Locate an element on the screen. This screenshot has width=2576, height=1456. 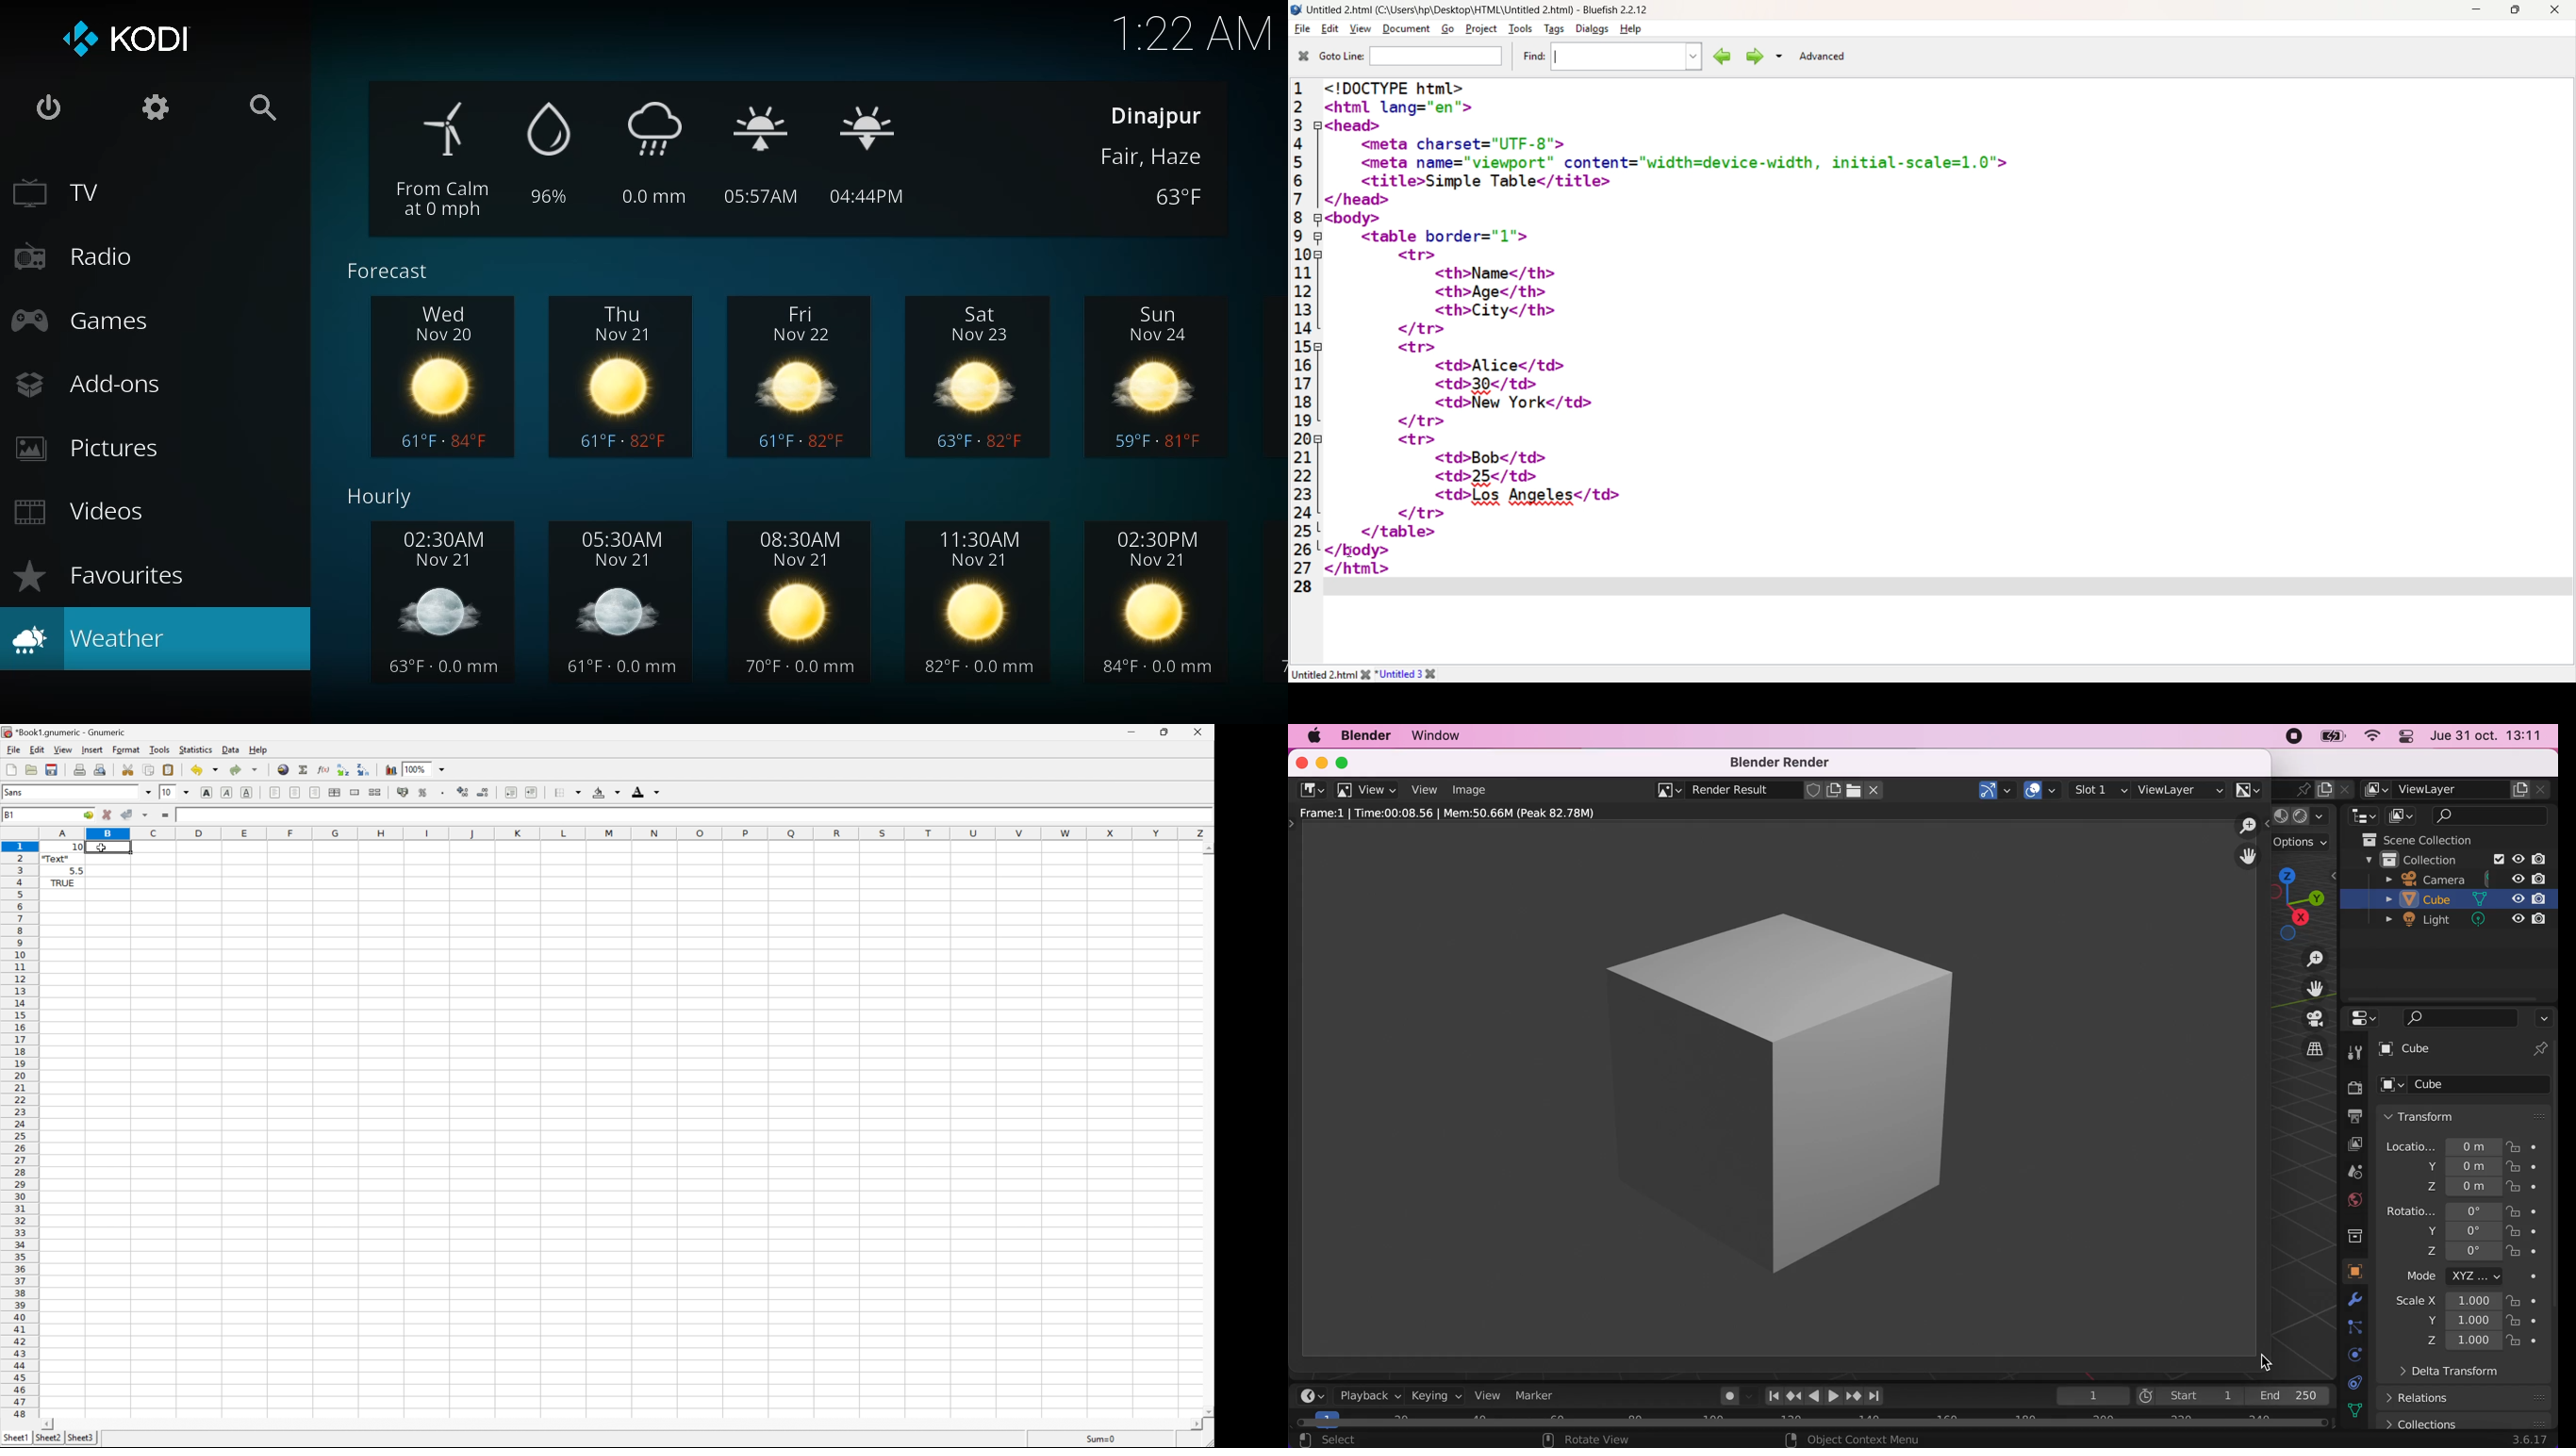
Jump to first is located at coordinates (1770, 1395).